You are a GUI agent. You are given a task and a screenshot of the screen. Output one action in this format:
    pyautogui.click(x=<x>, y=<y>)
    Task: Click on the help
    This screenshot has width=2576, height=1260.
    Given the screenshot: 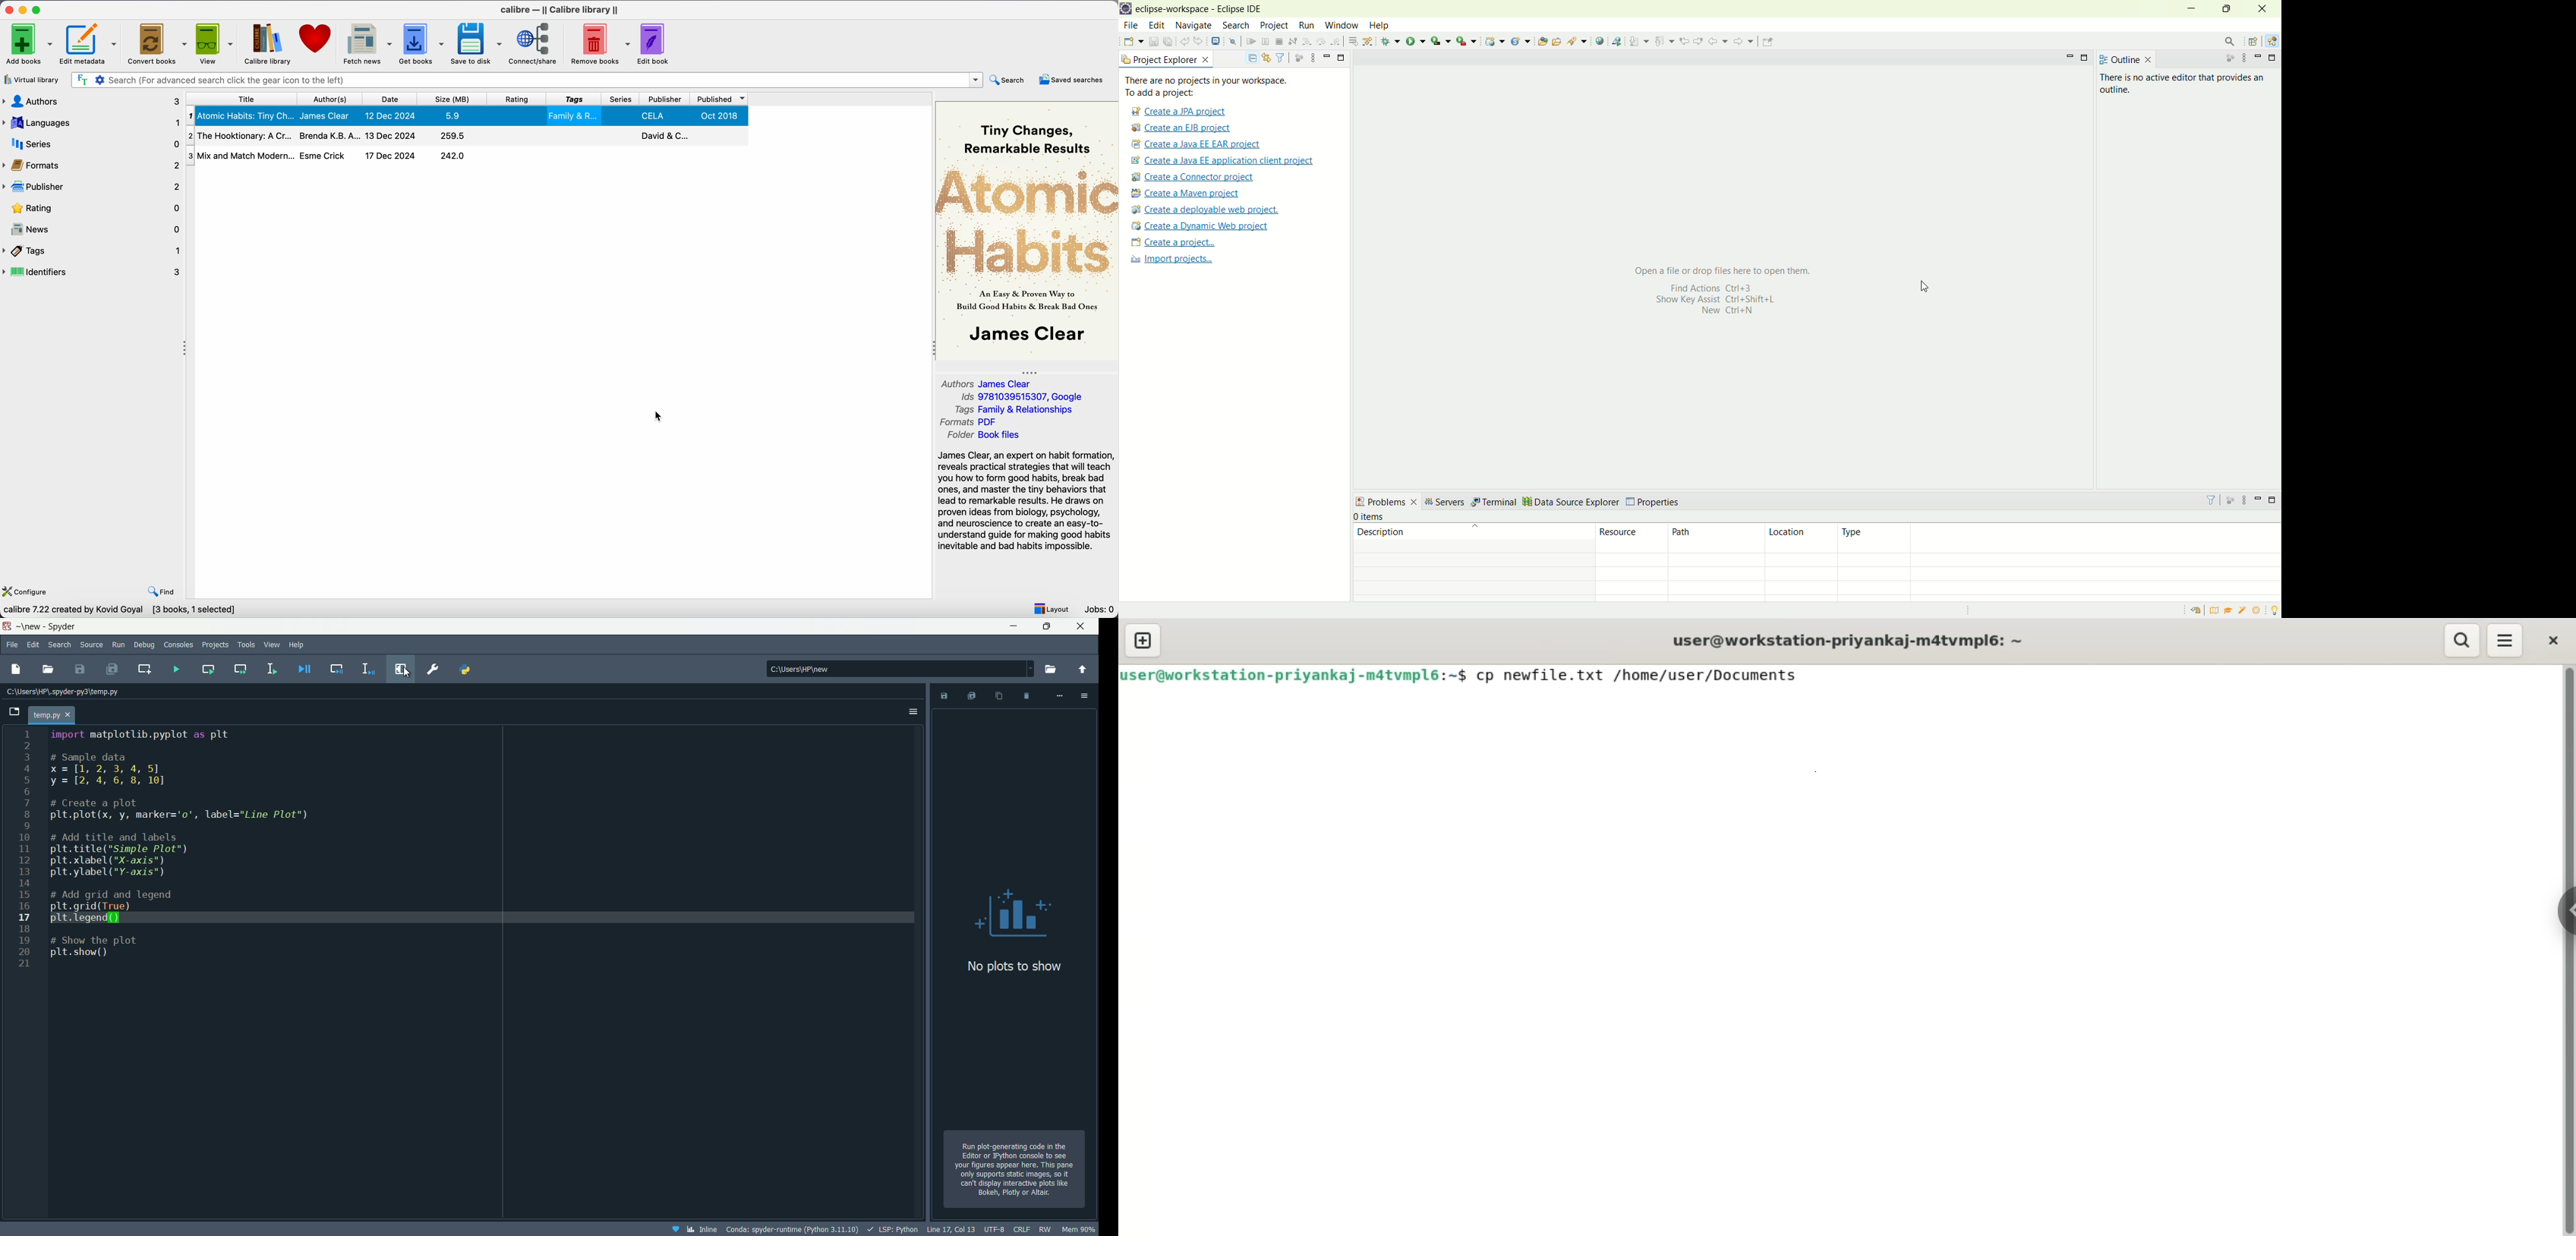 What is the action you would take?
    pyautogui.click(x=298, y=644)
    